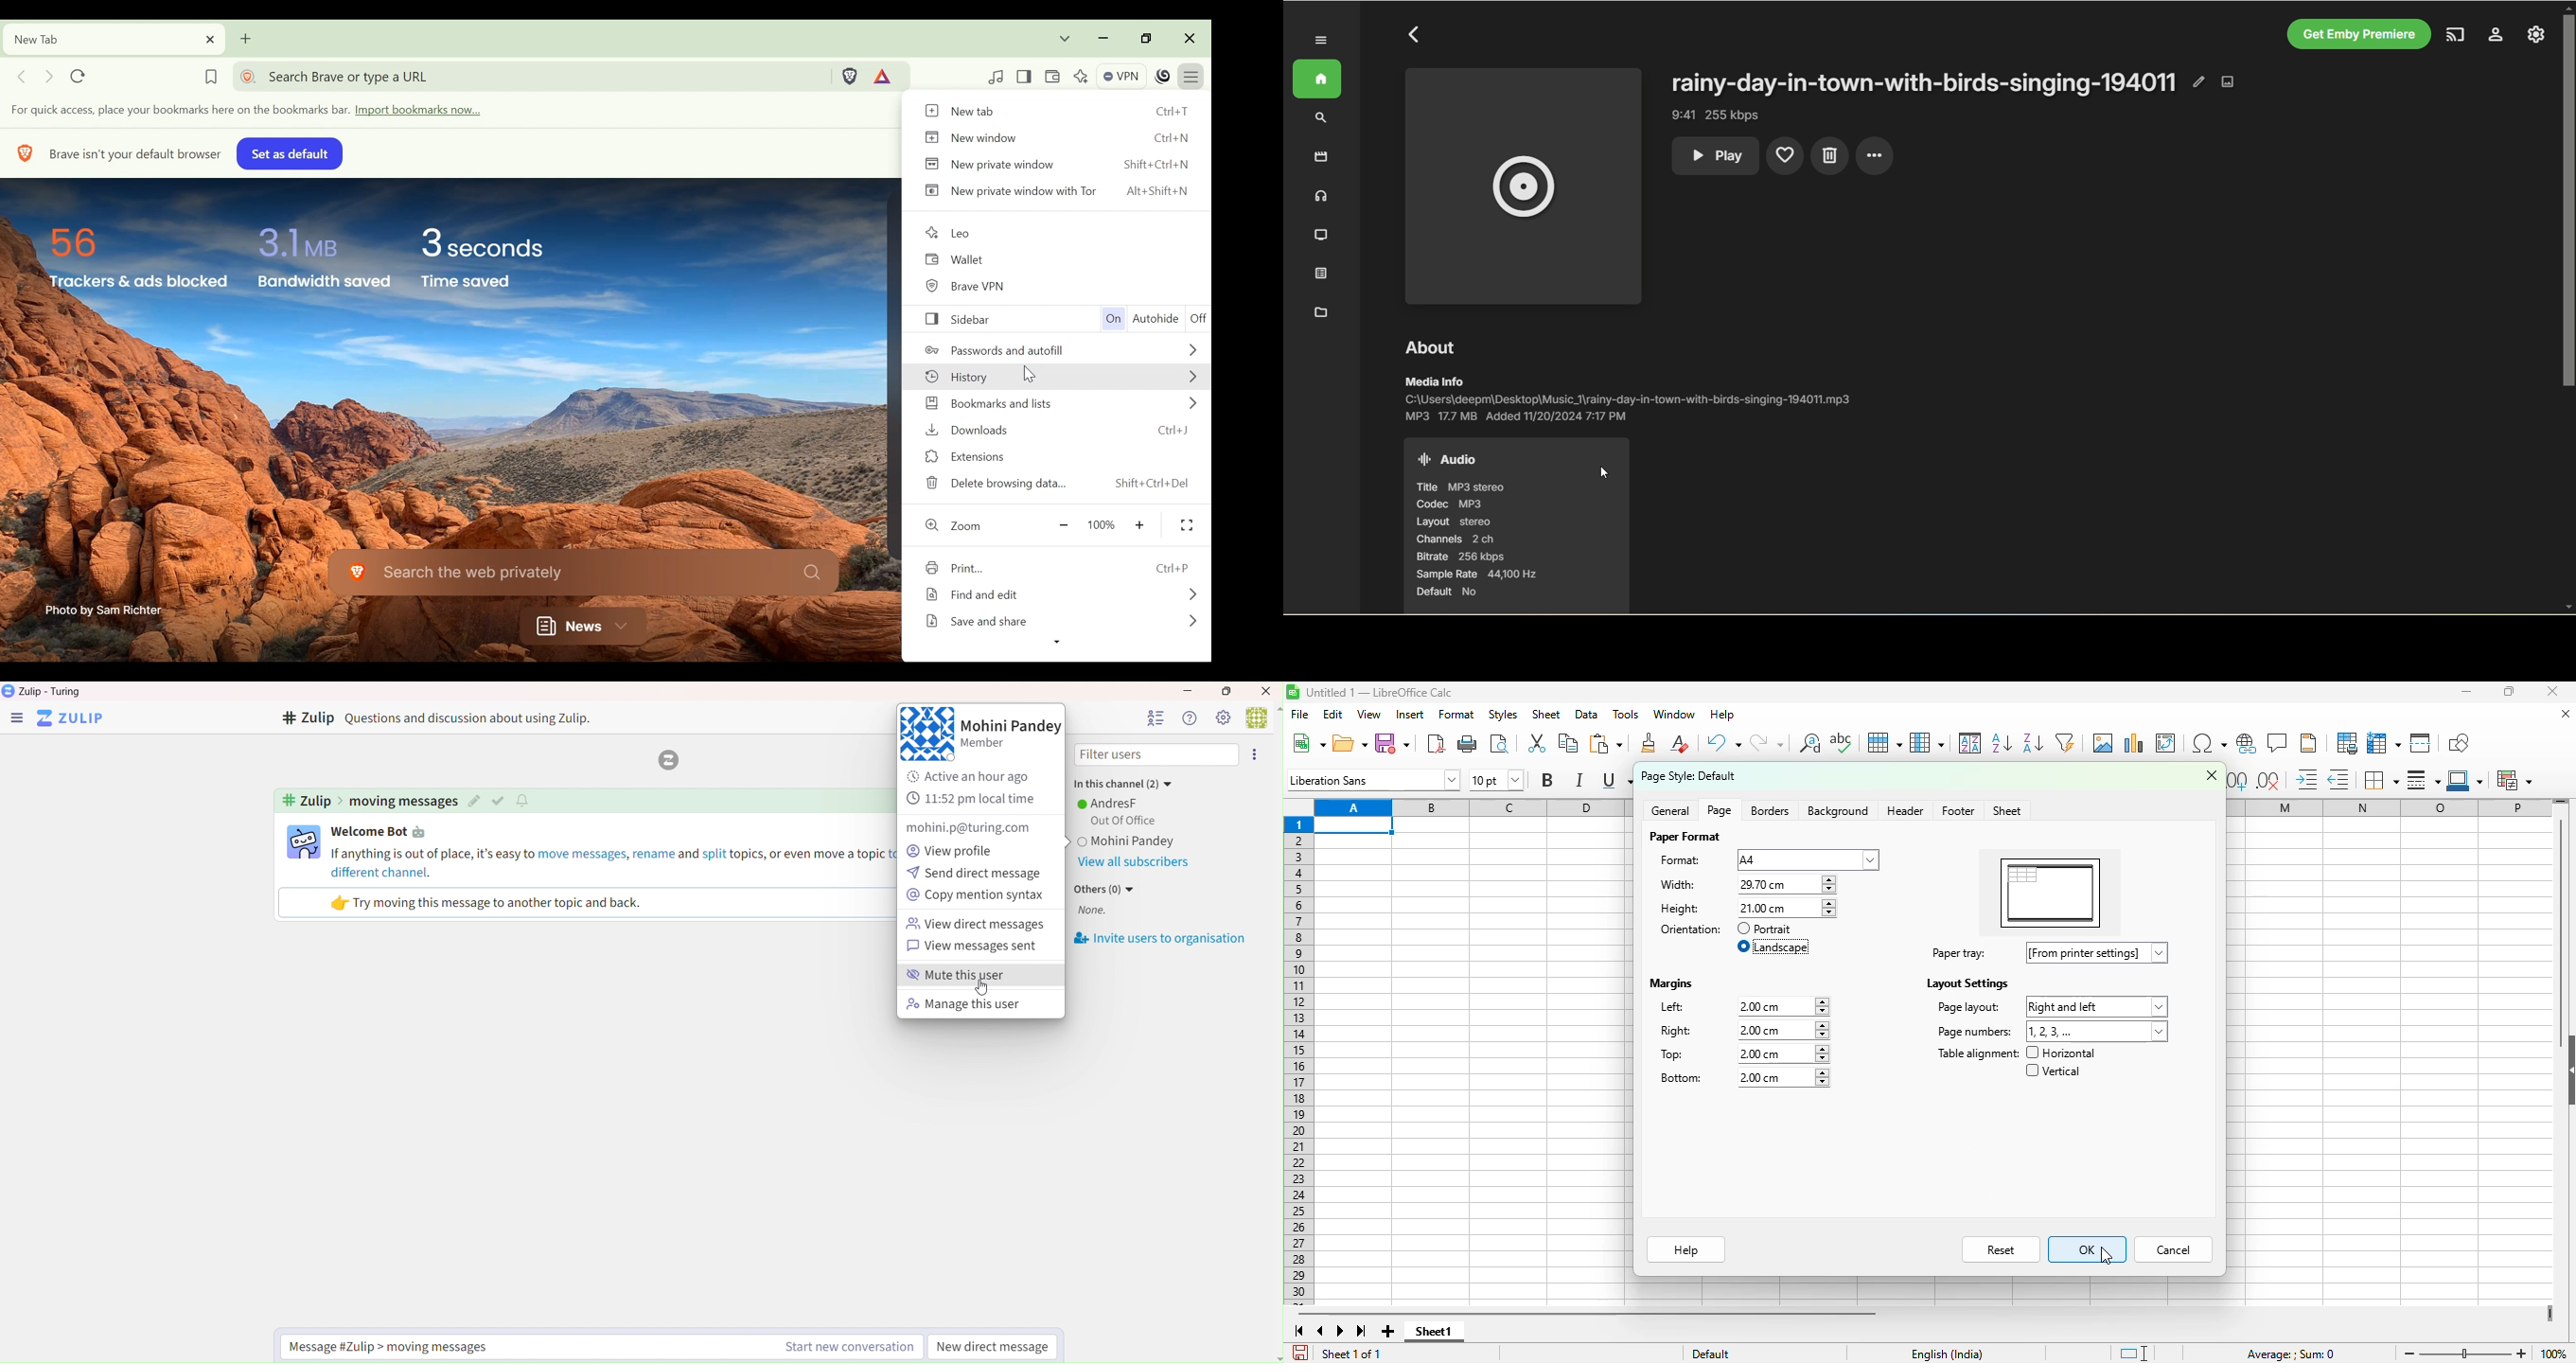 The height and width of the screenshot is (1372, 2576). What do you see at coordinates (1133, 863) in the screenshot?
I see `View All subscribers` at bounding box center [1133, 863].